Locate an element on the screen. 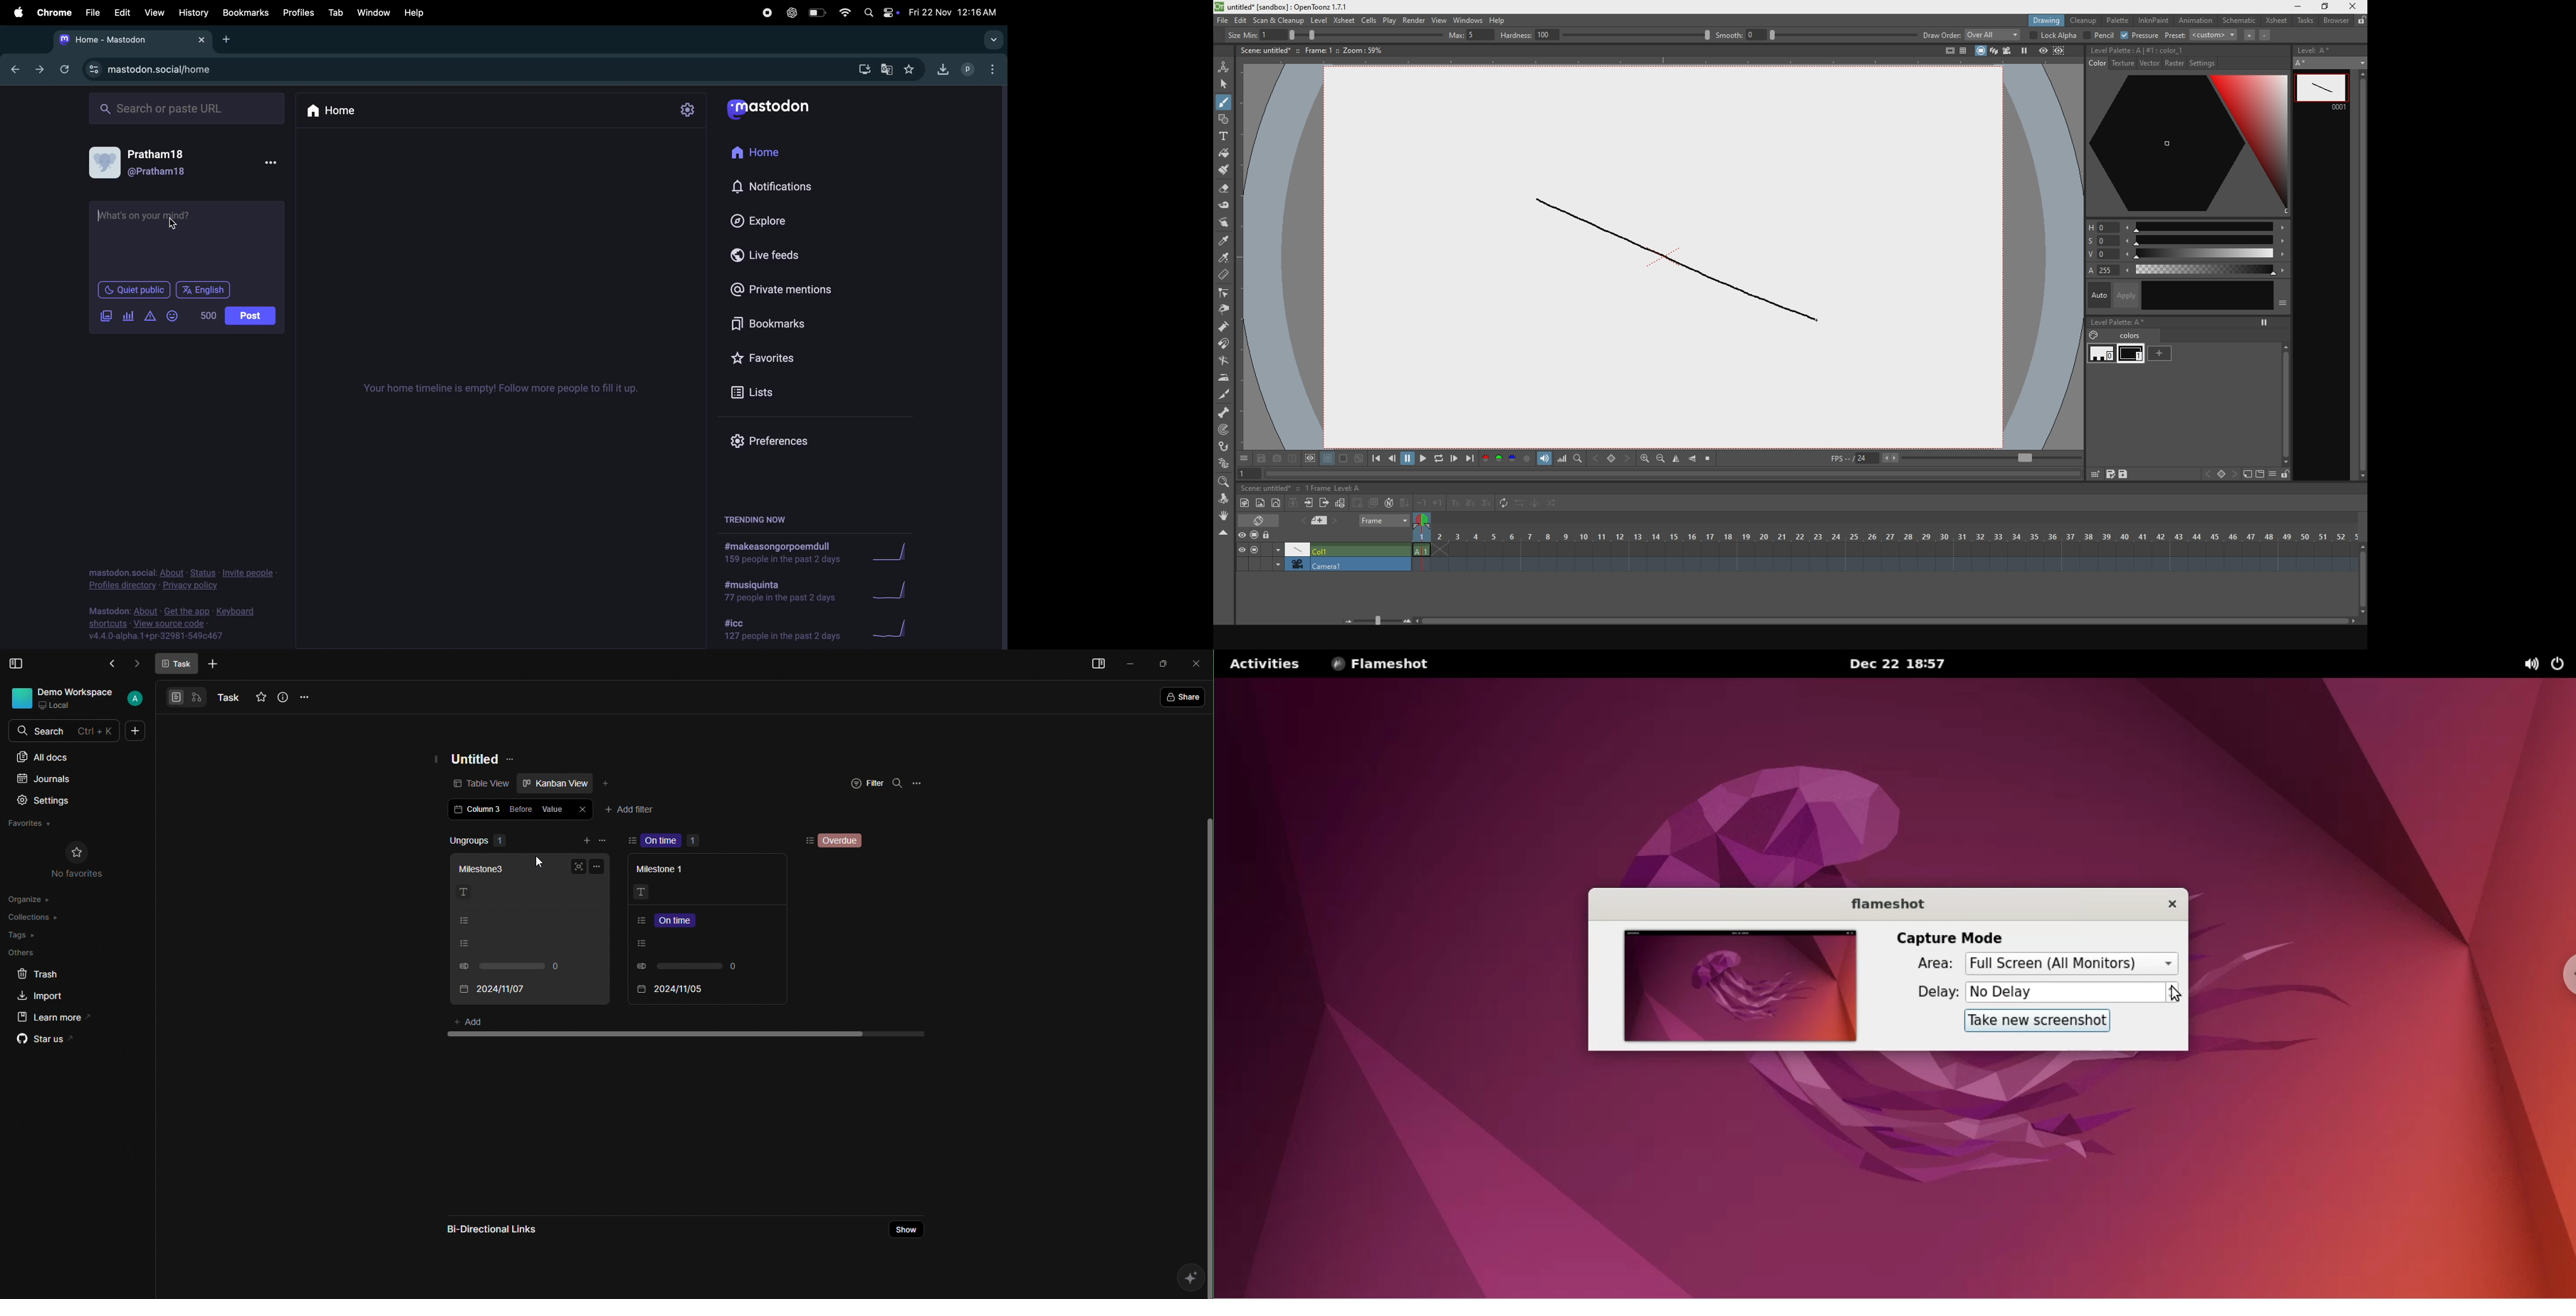 The width and height of the screenshot is (2576, 1316). poles is located at coordinates (127, 315).